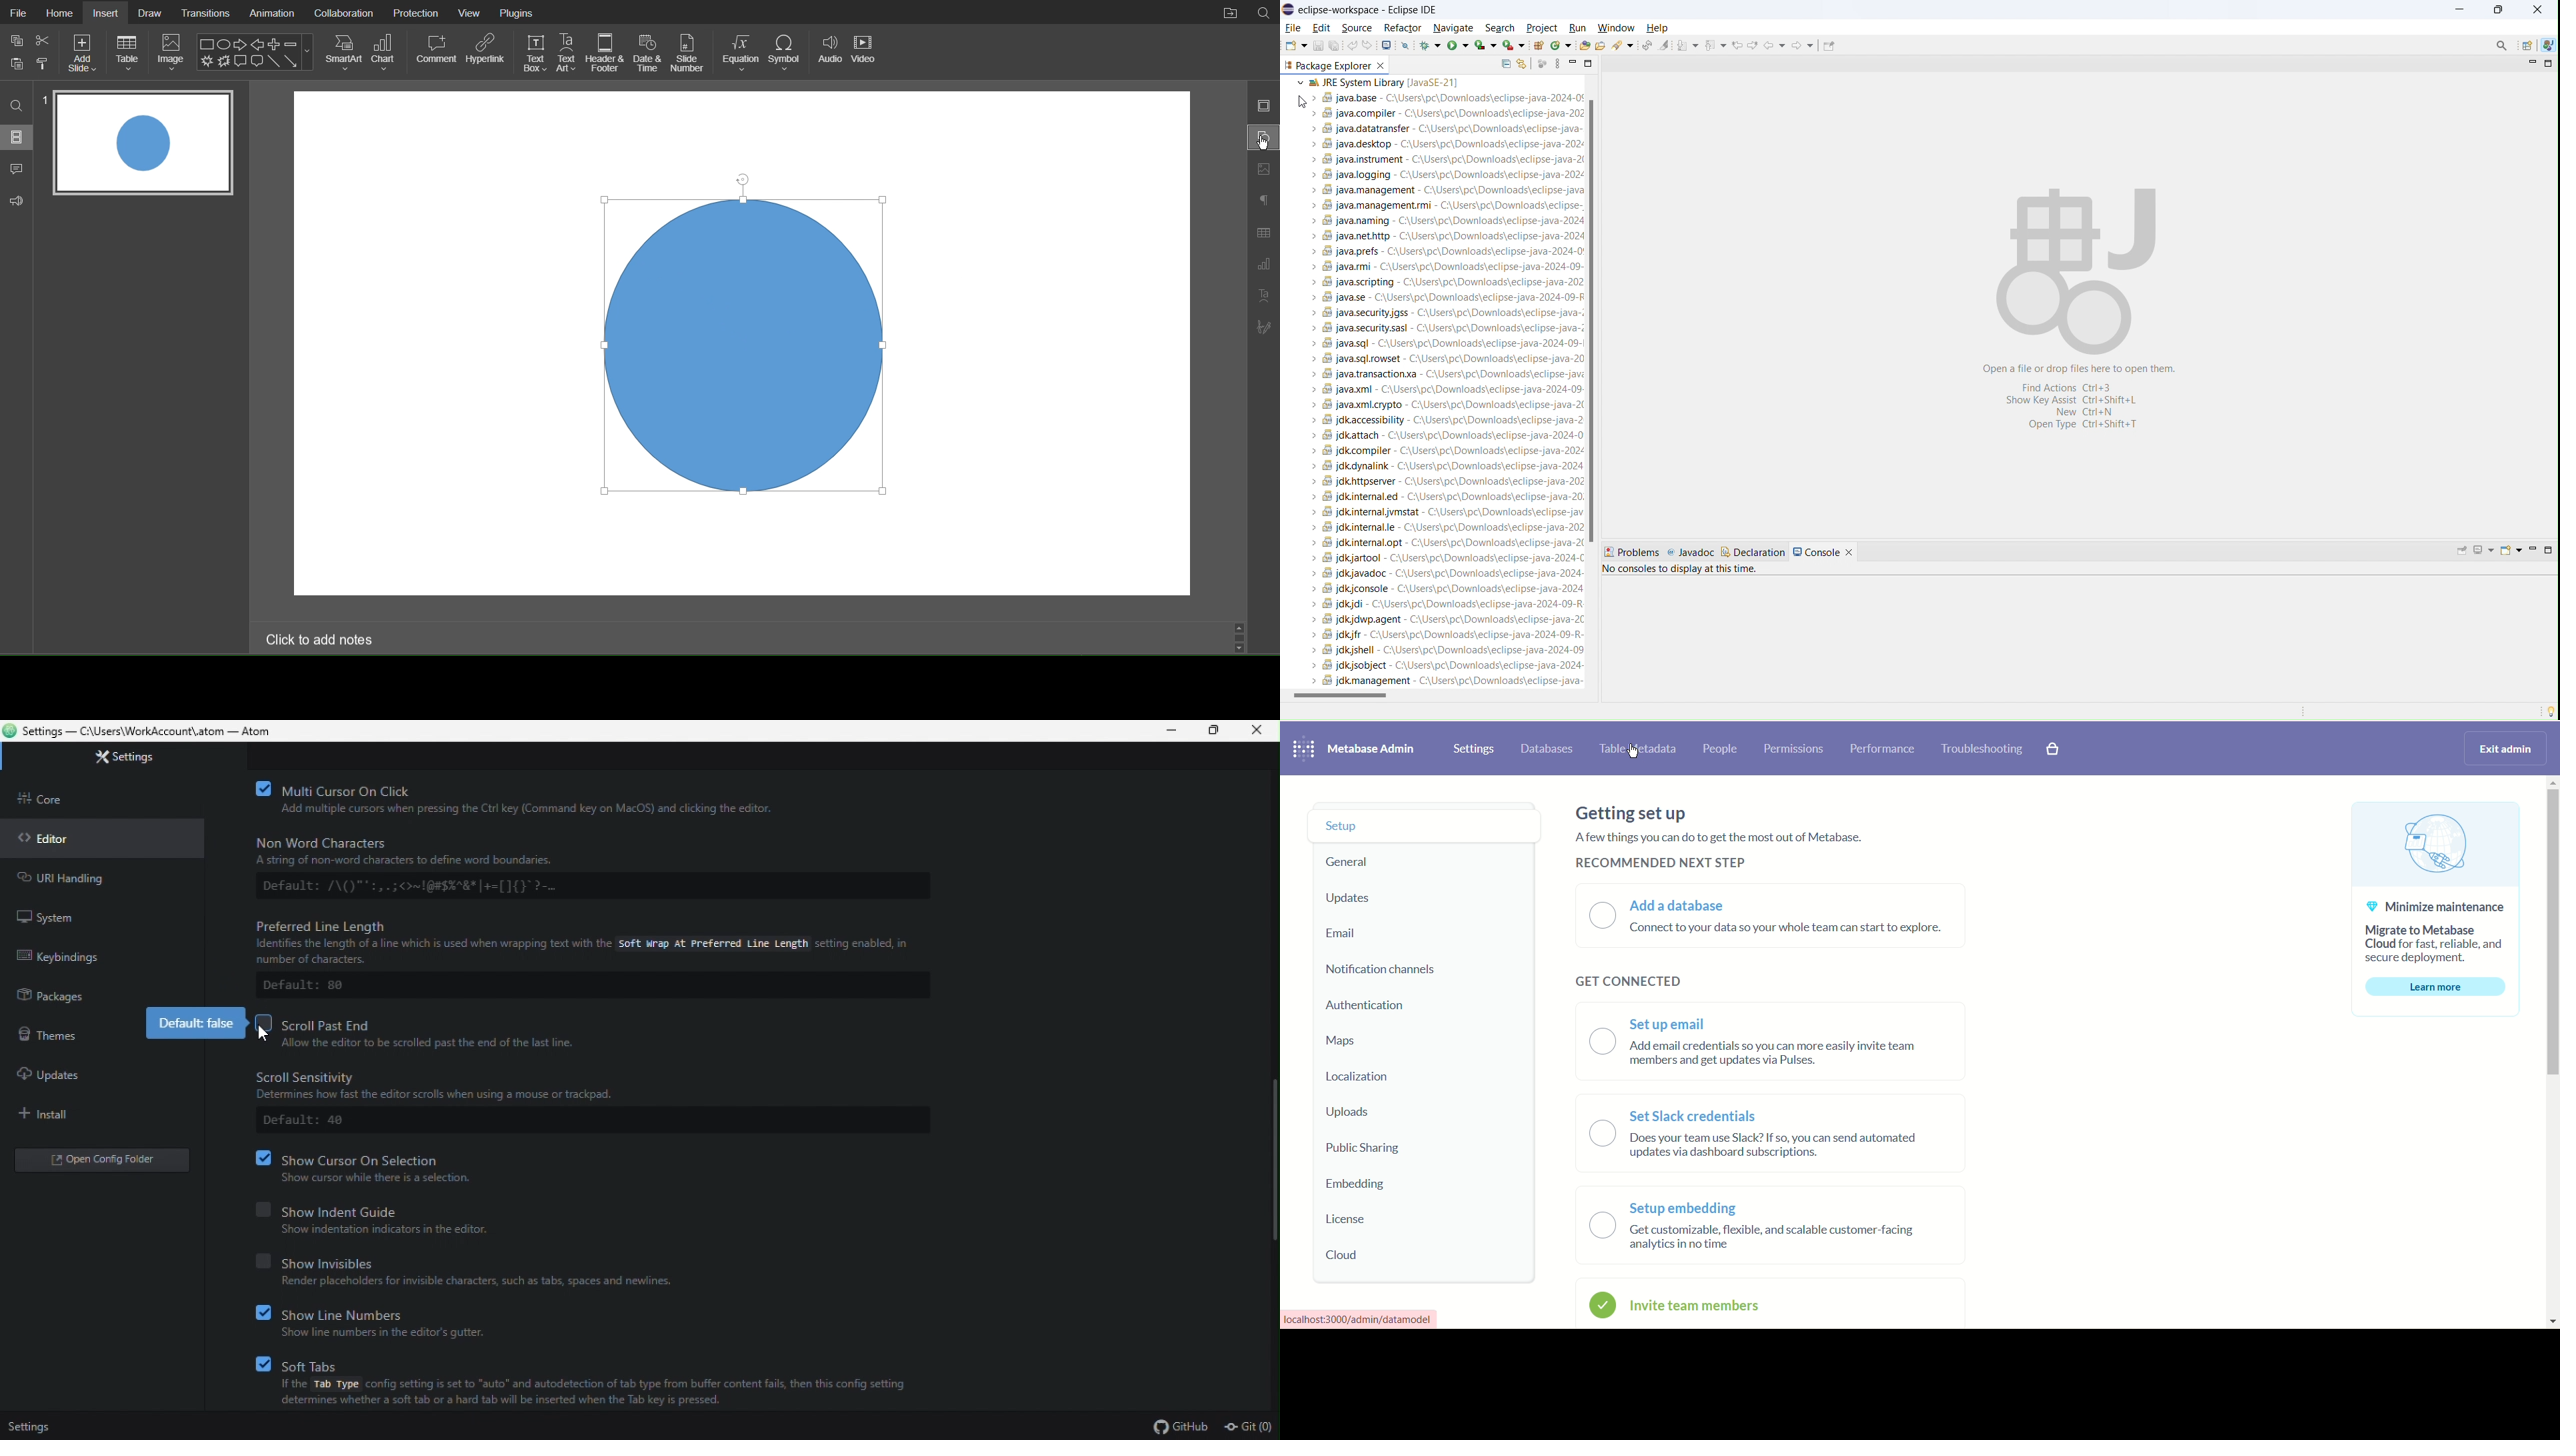 The width and height of the screenshot is (2576, 1456). What do you see at coordinates (570, 52) in the screenshot?
I see `Text Art` at bounding box center [570, 52].